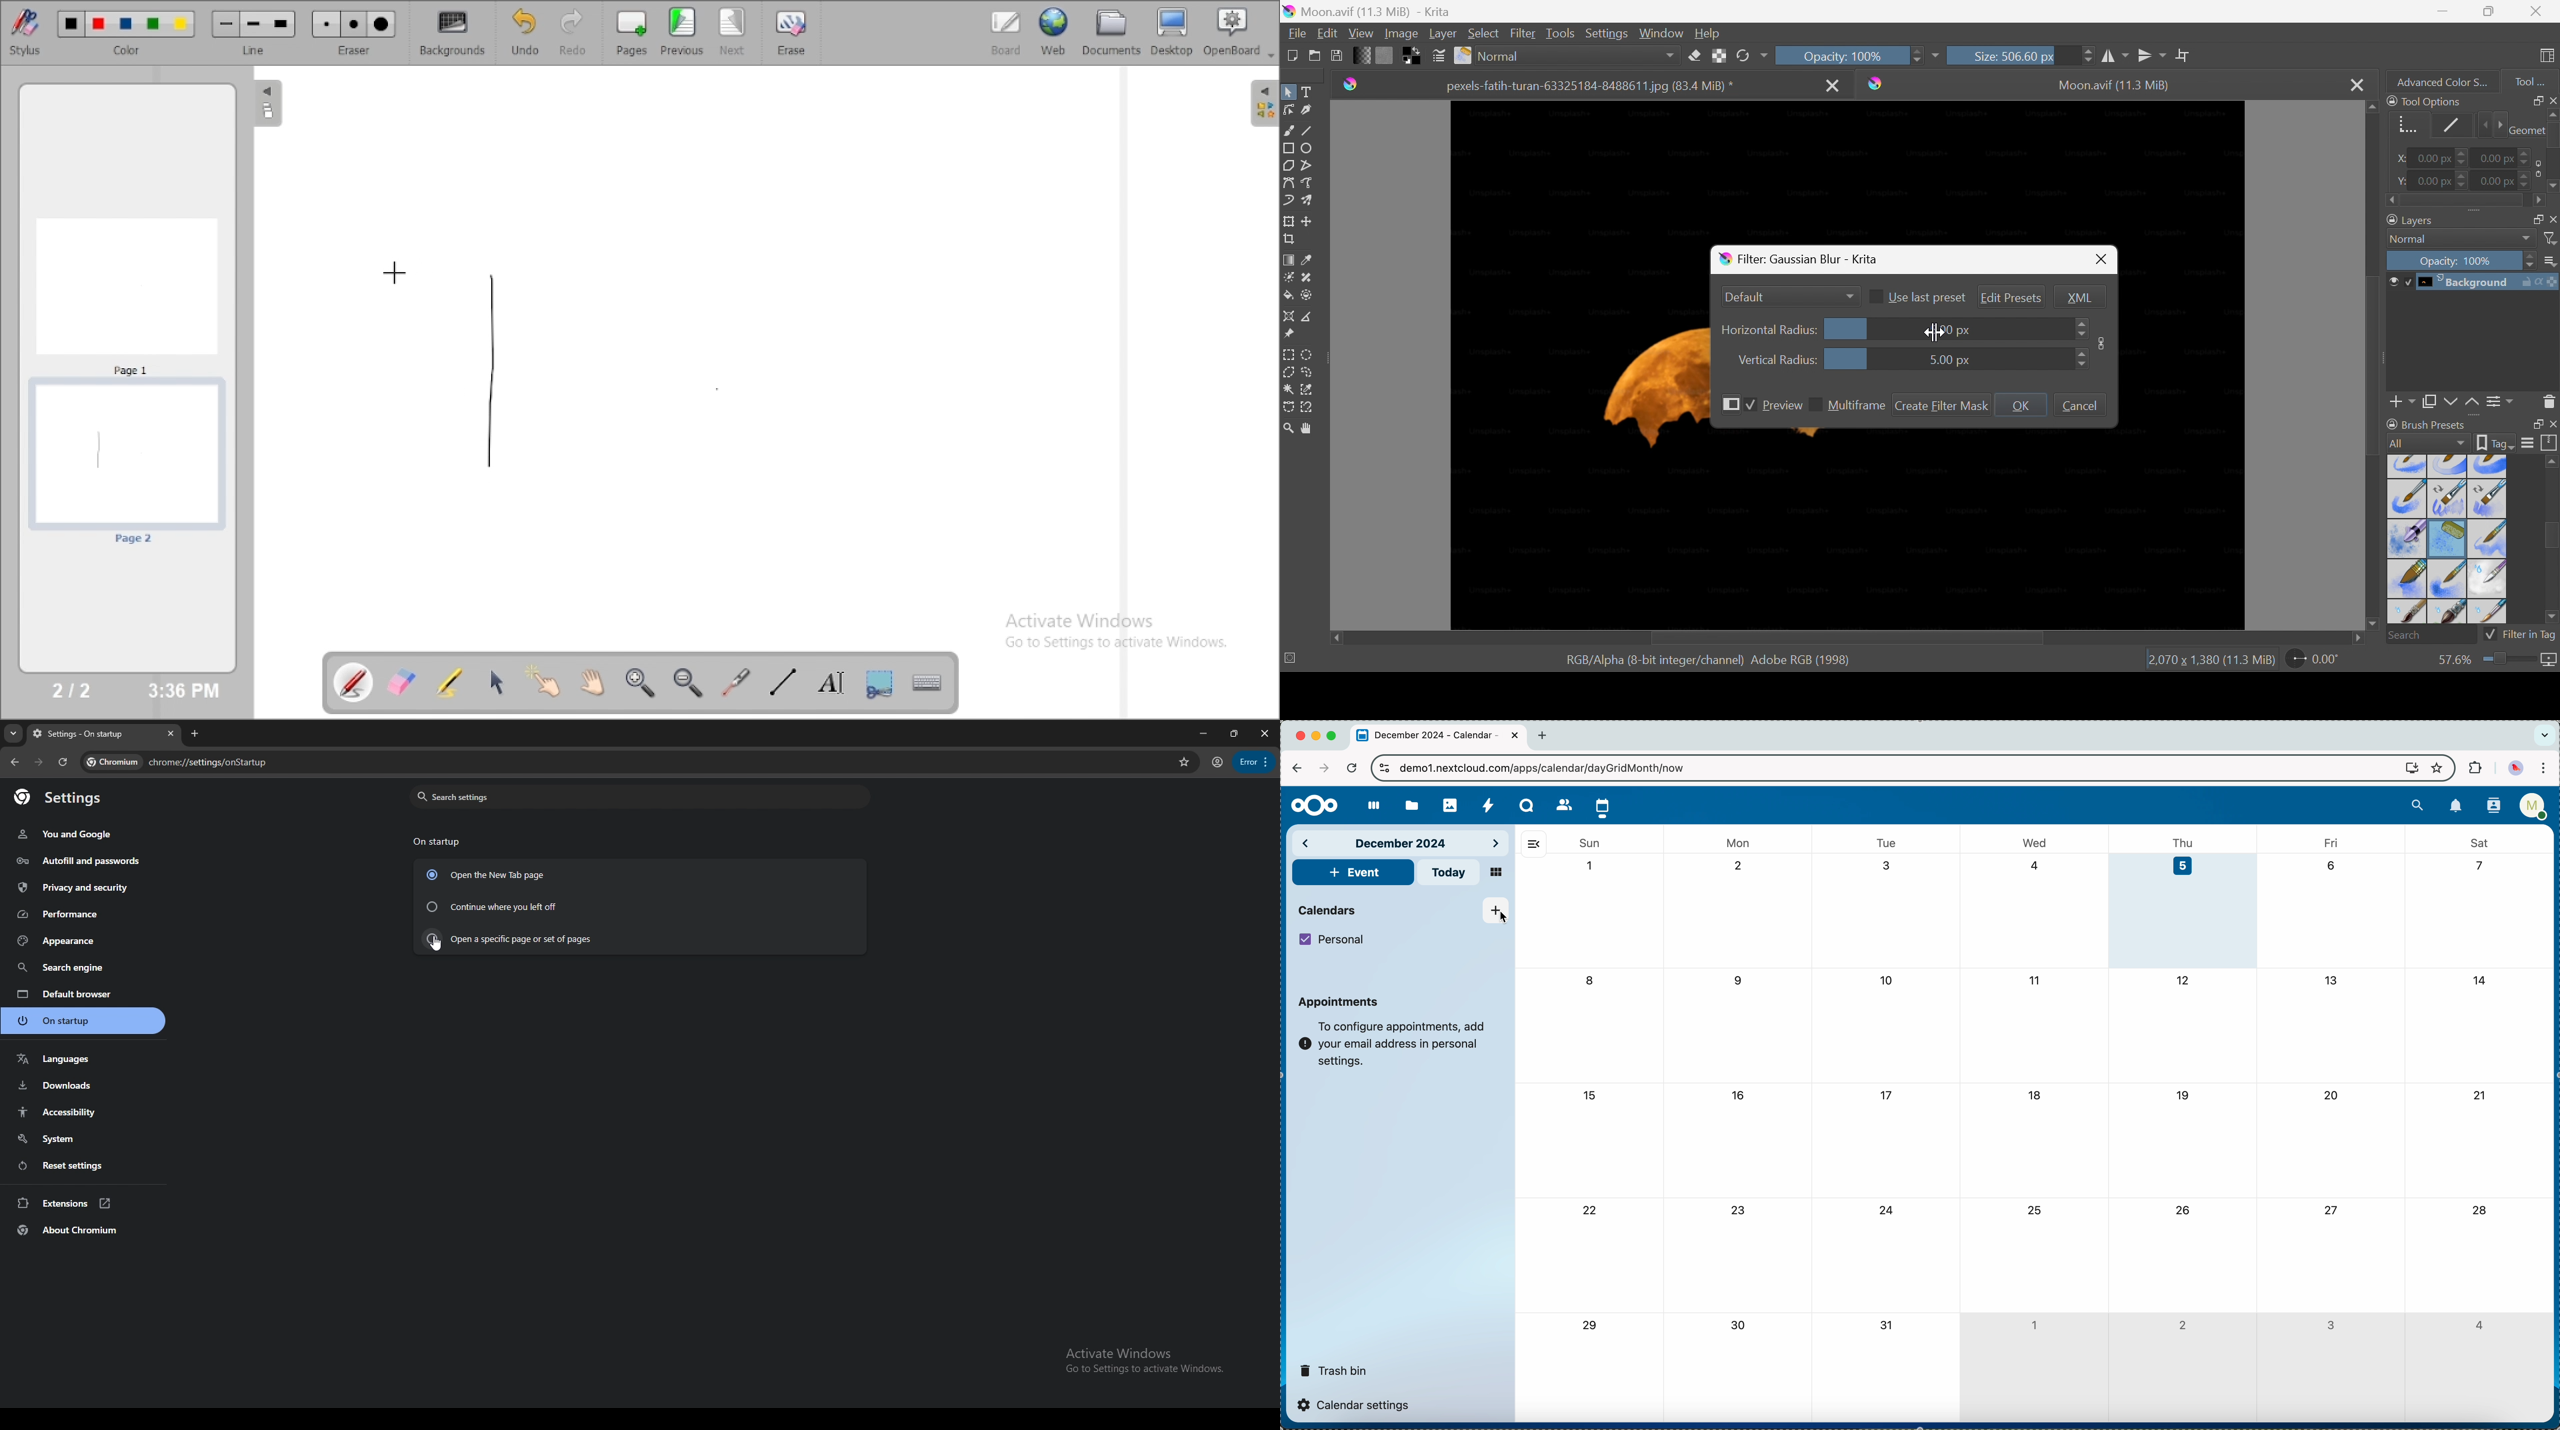 This screenshot has height=1456, width=2576. I want to click on click on add new calendar, so click(1495, 911).